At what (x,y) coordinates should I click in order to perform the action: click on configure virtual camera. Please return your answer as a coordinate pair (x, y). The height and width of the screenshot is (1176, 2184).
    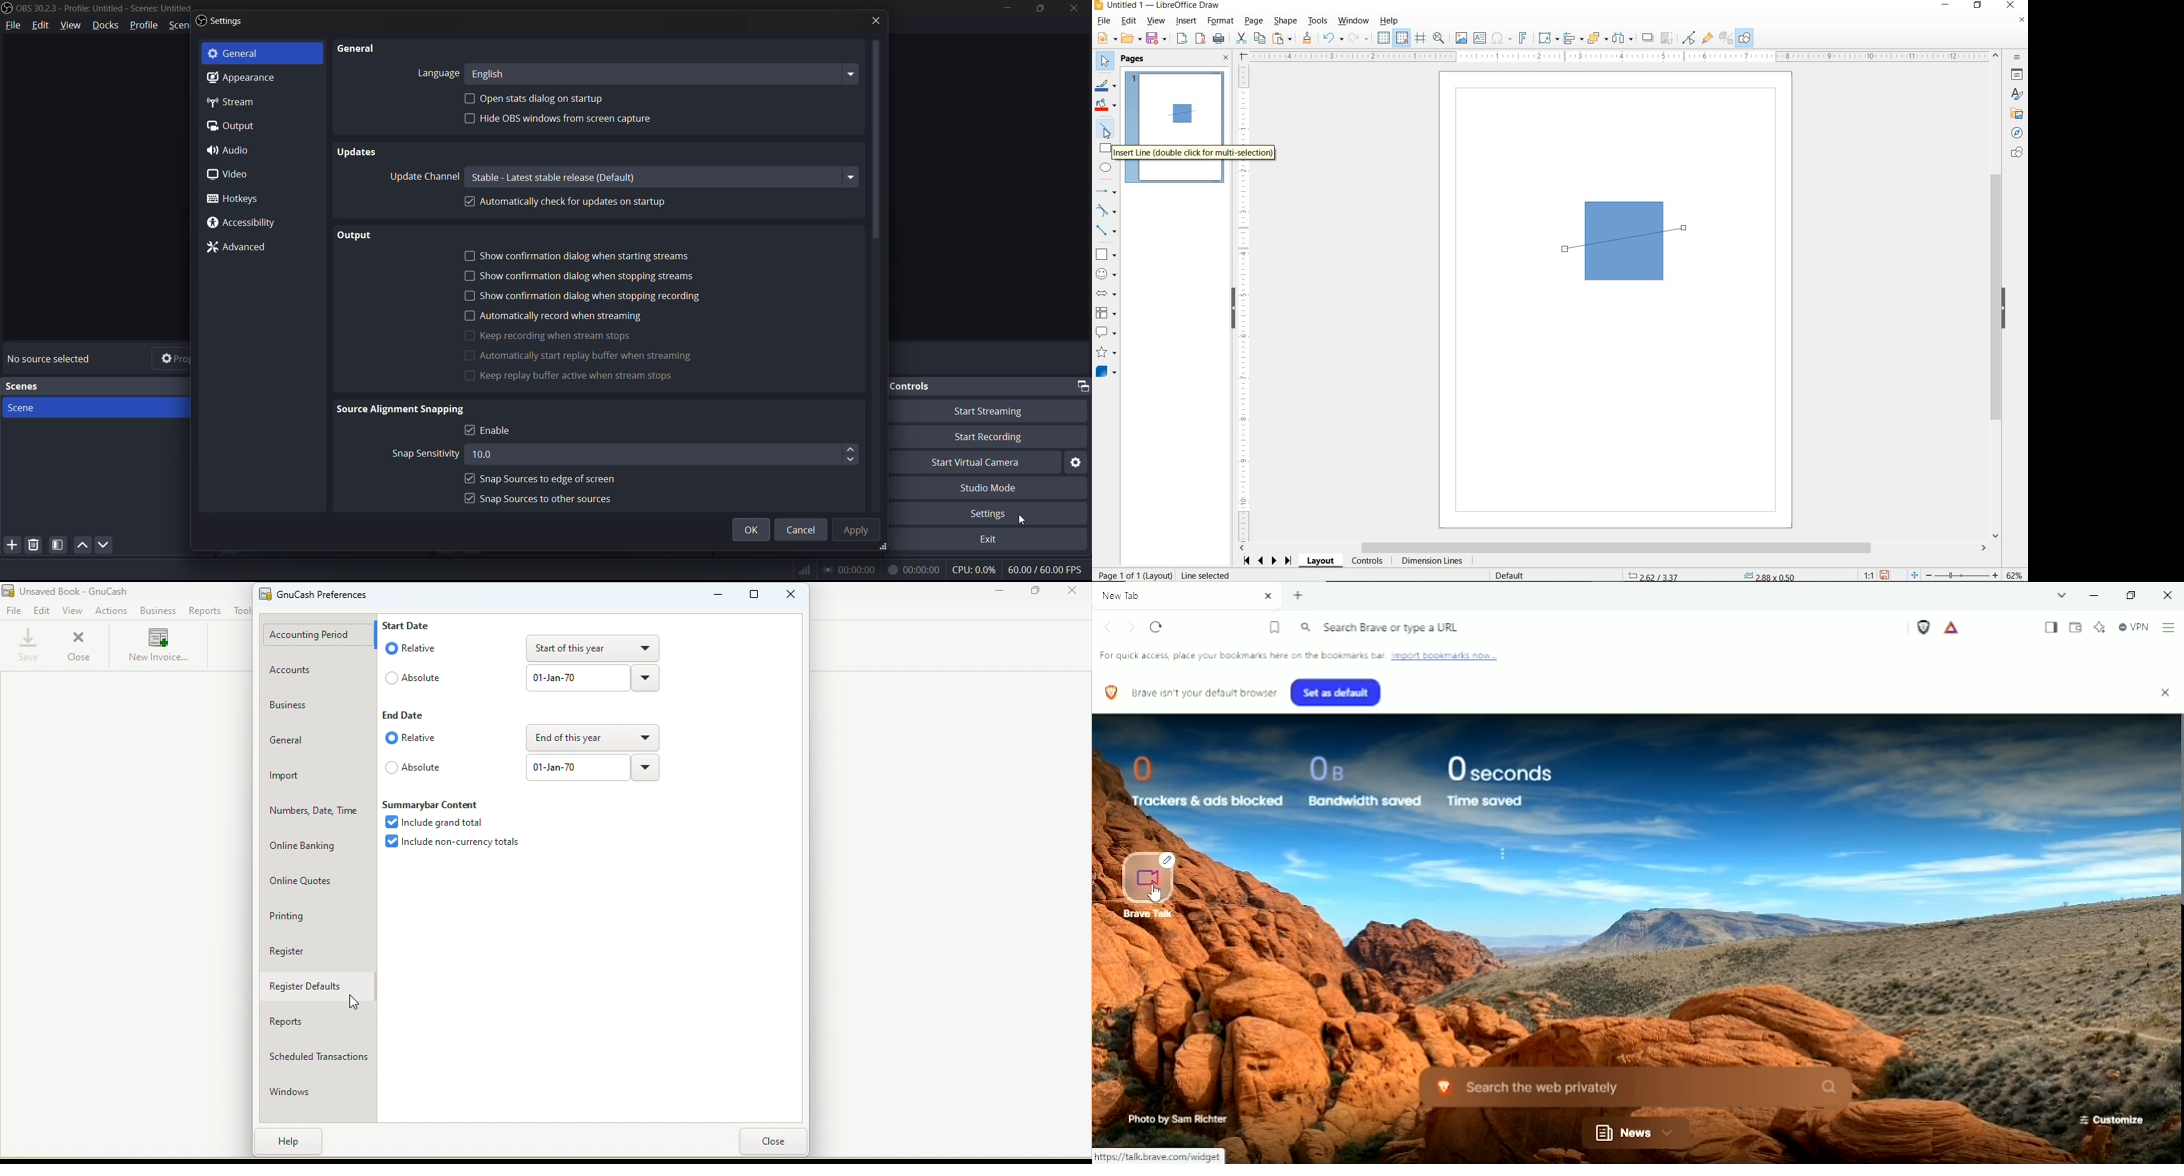
    Looking at the image, I should click on (1076, 462).